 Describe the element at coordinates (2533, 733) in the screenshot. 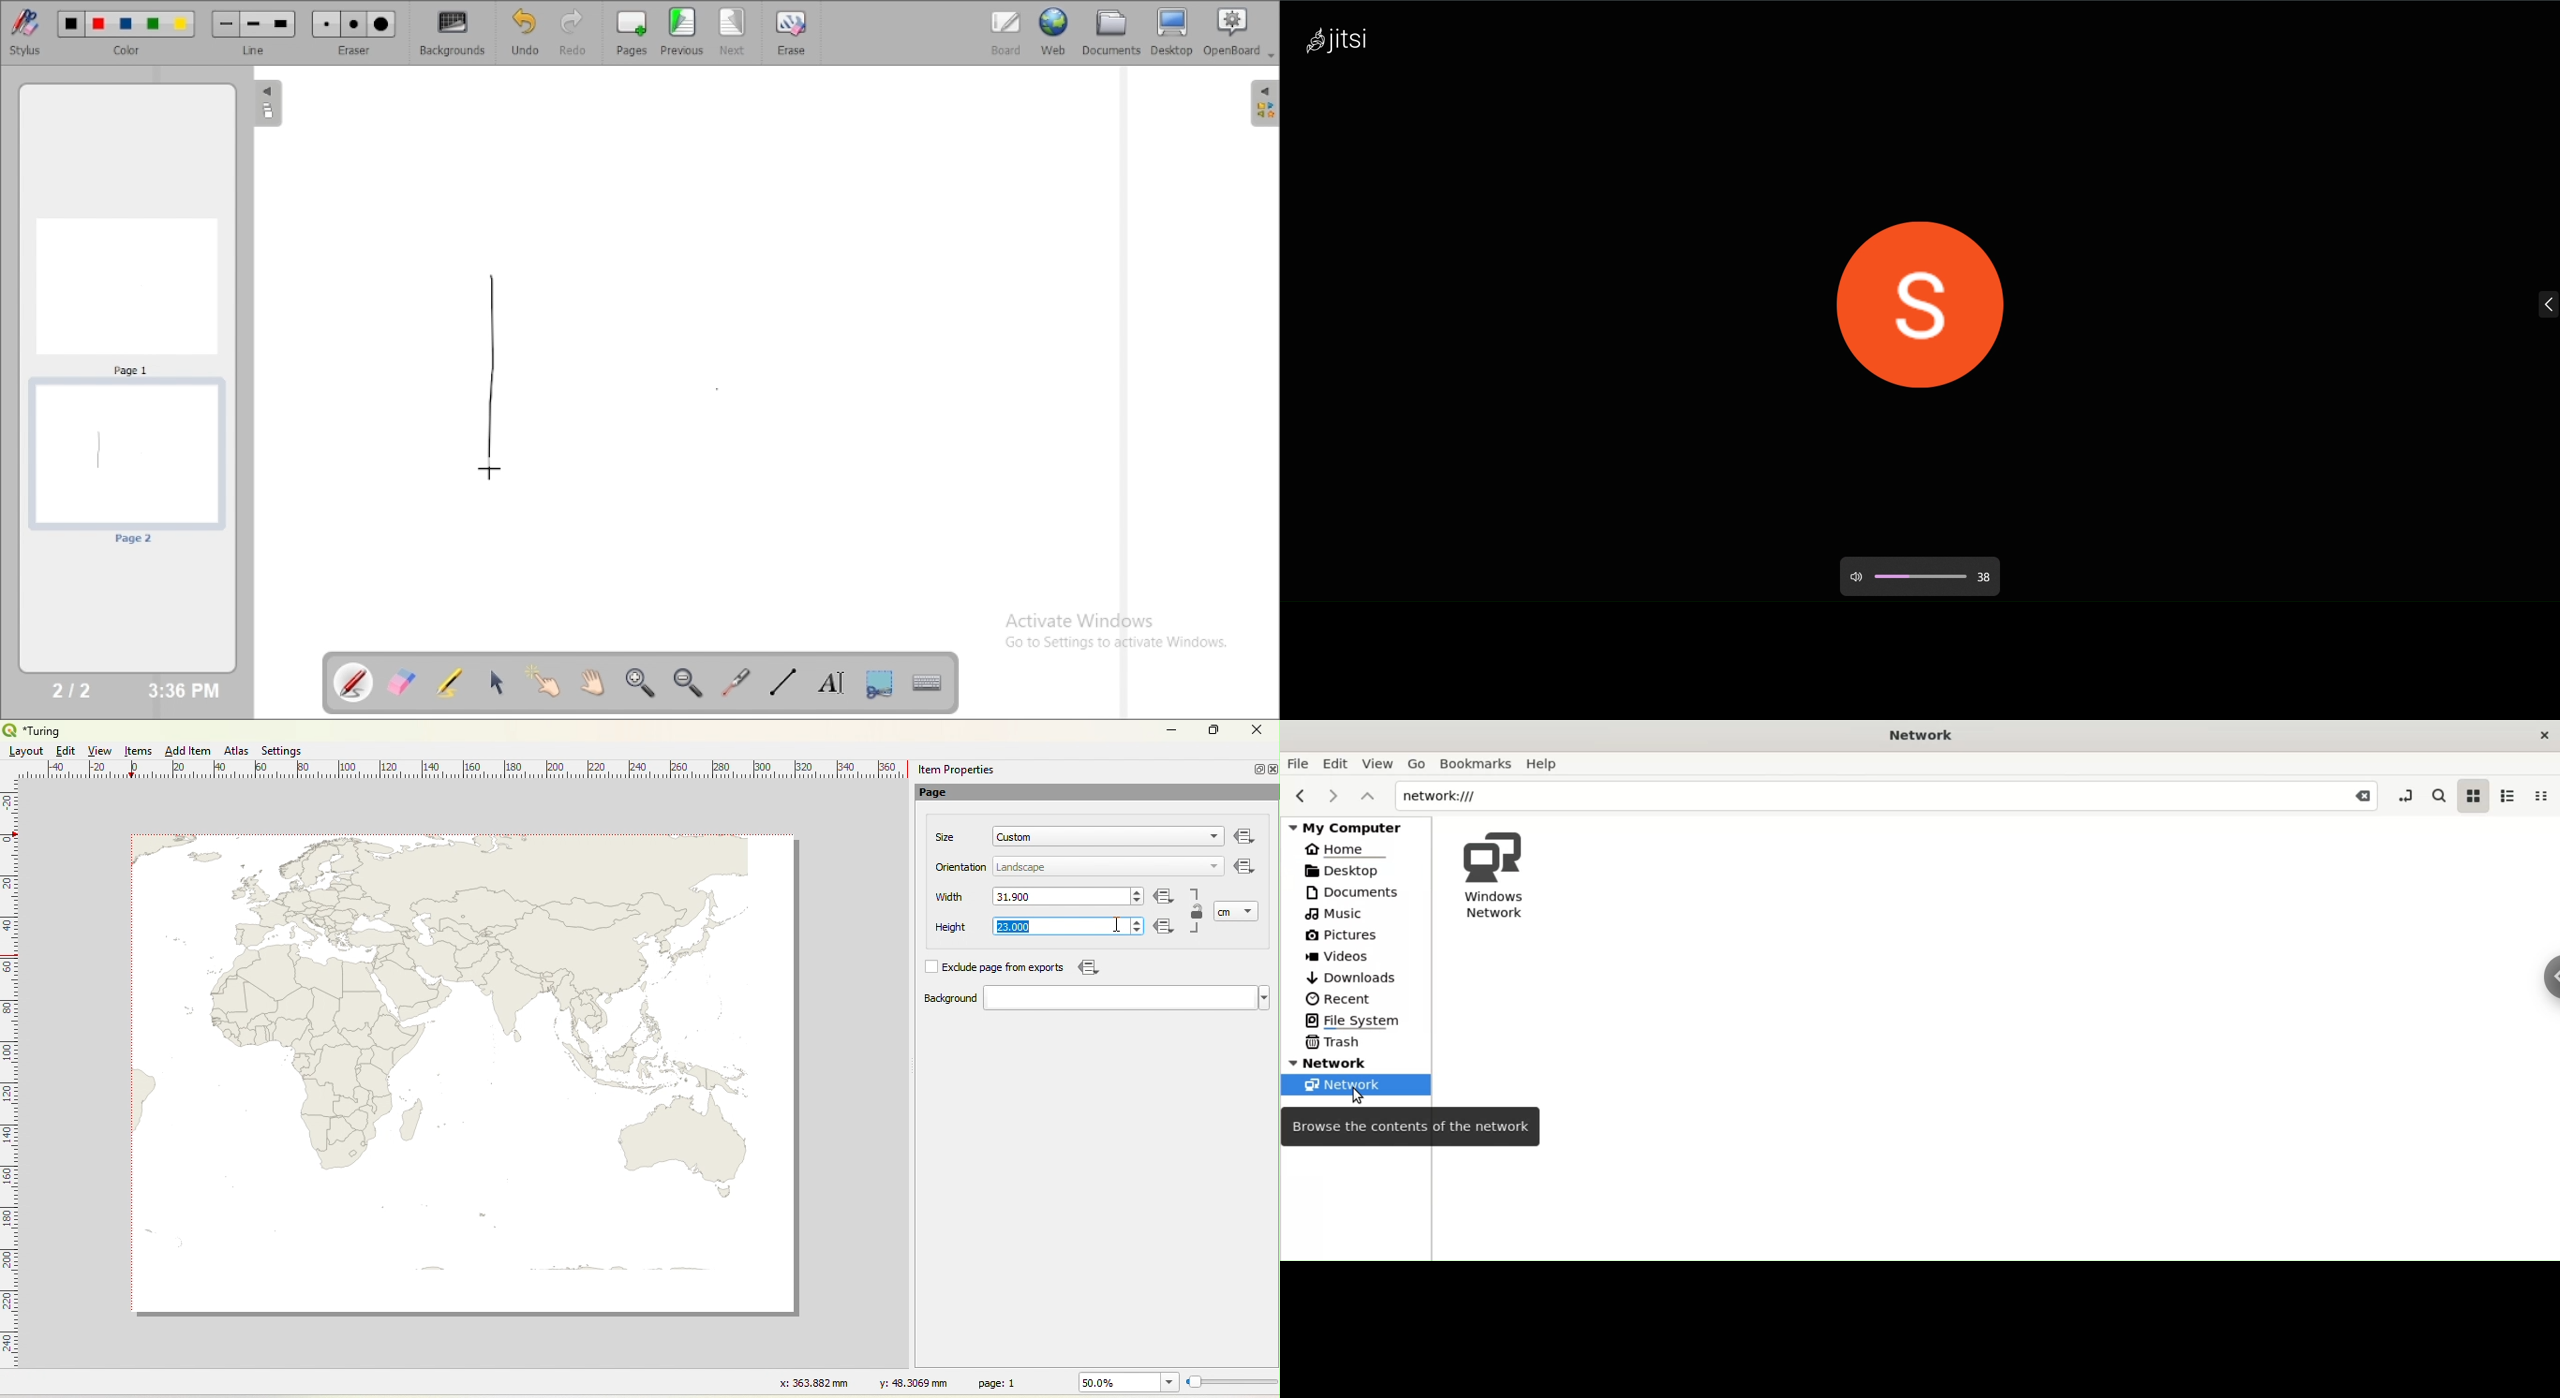

I see `close` at that location.